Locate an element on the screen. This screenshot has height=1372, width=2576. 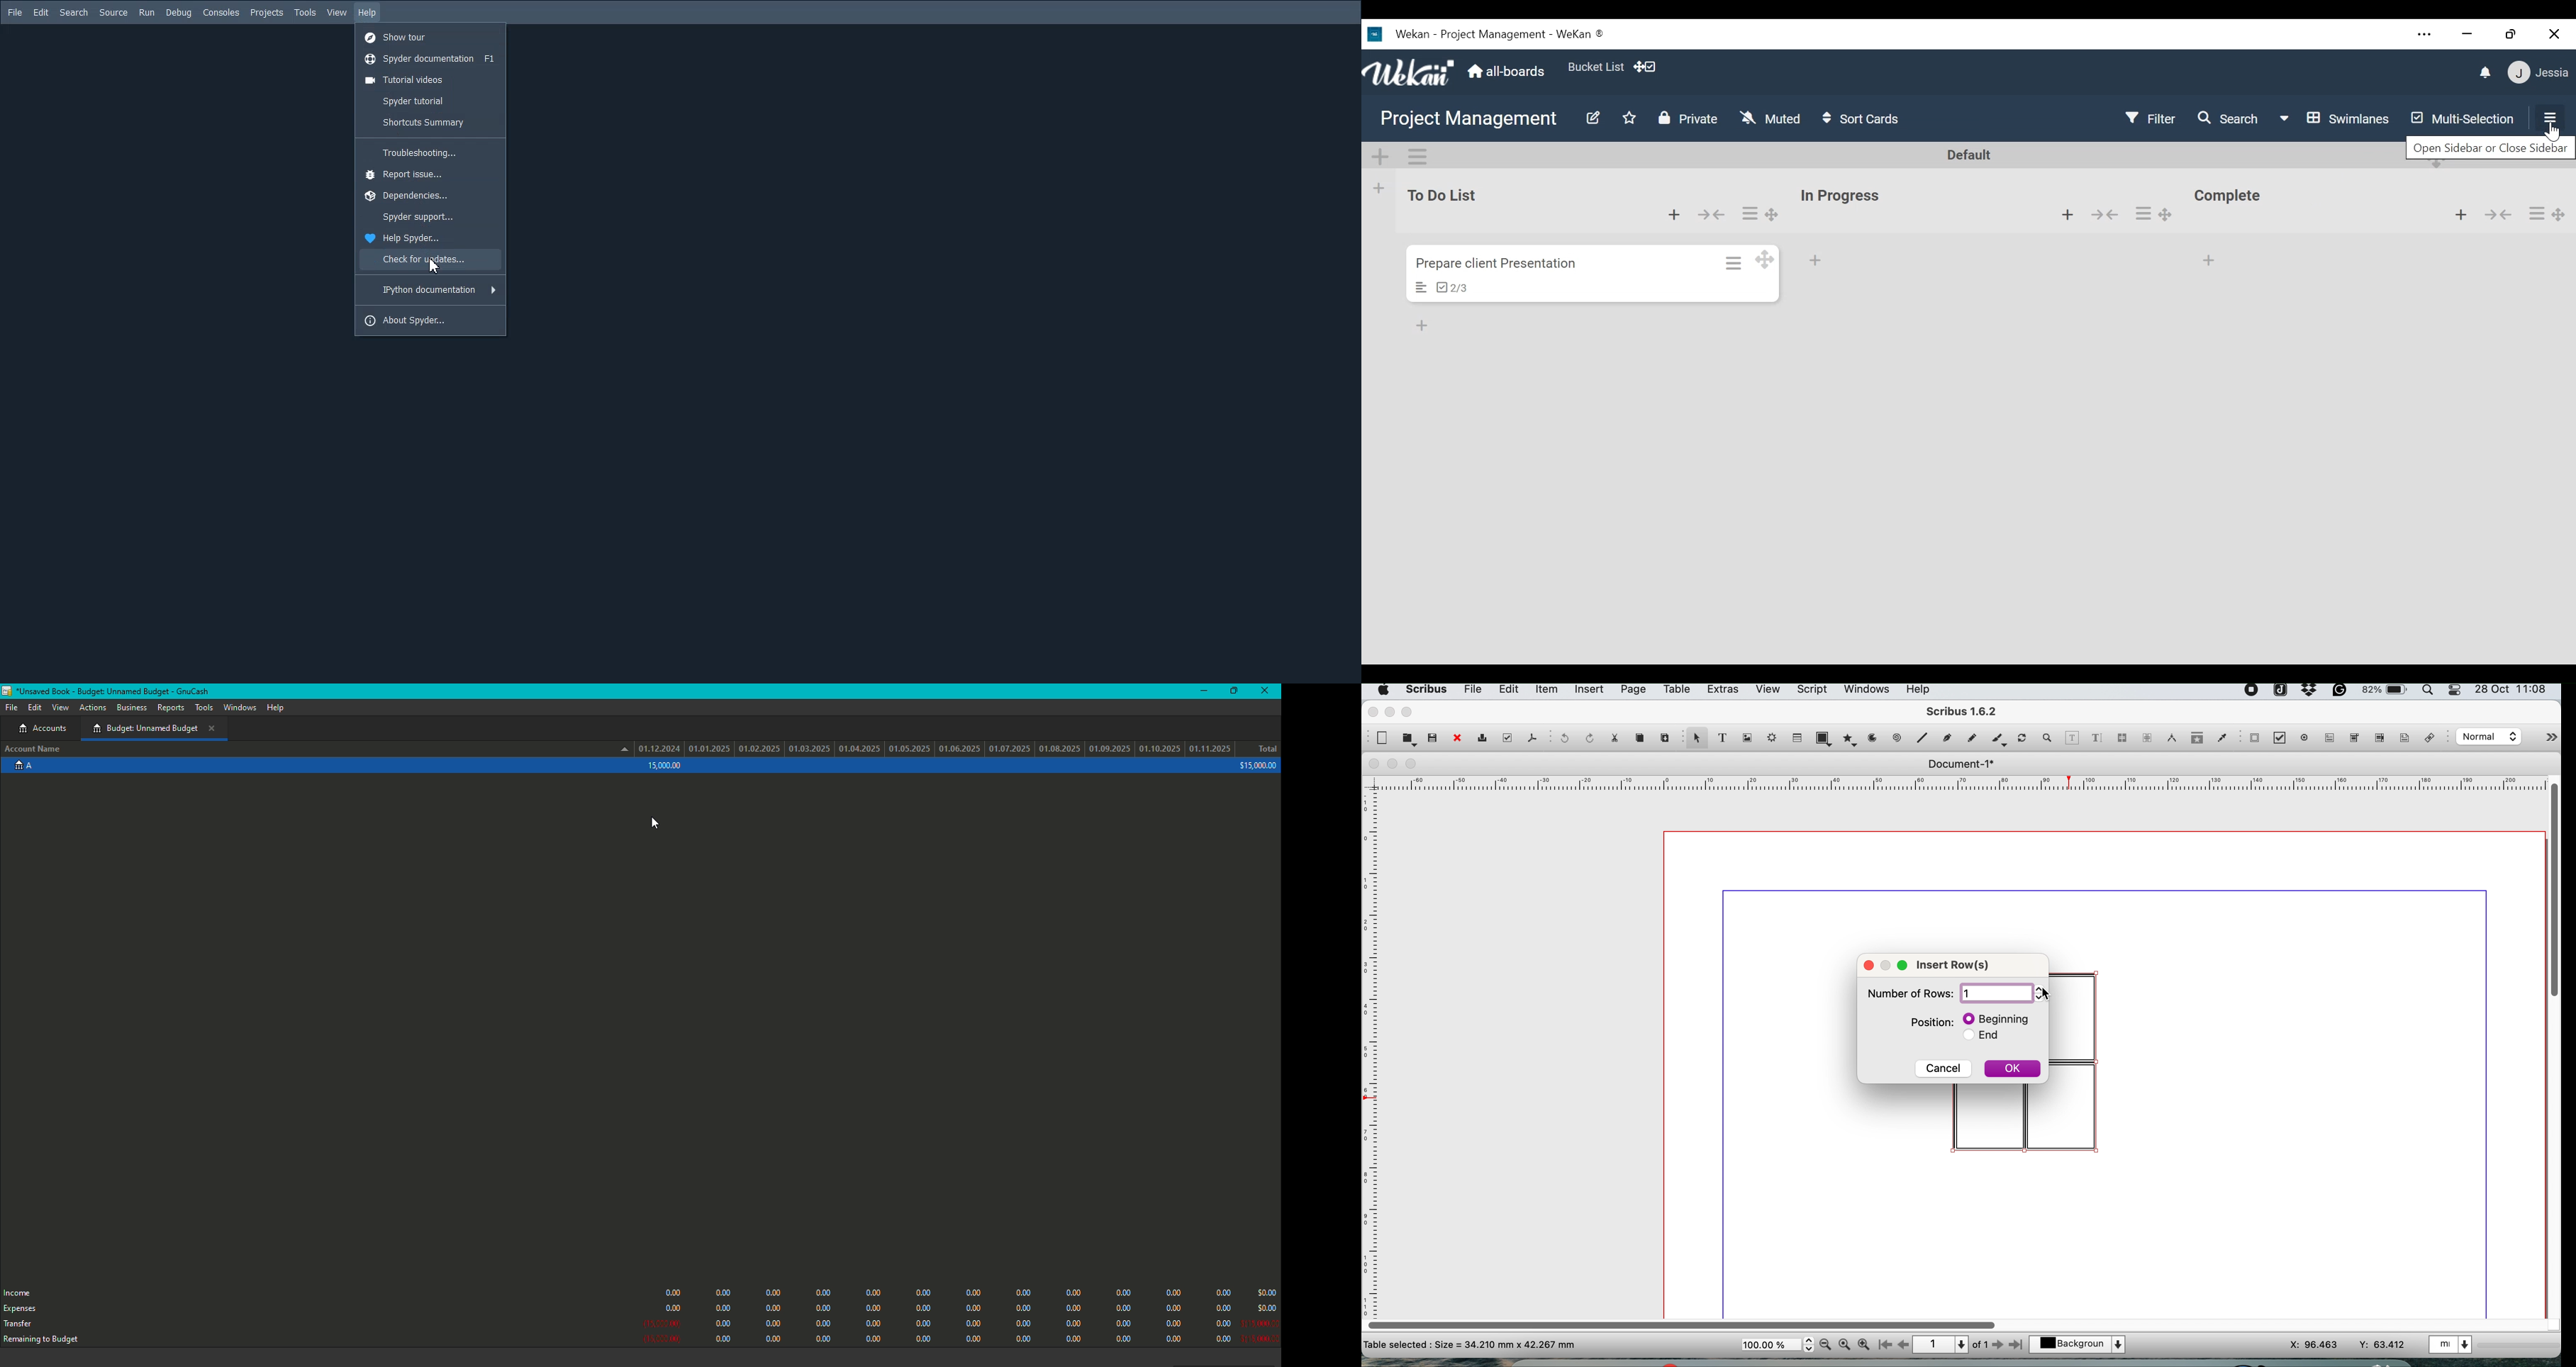
insert rows is located at coordinates (1959, 966).